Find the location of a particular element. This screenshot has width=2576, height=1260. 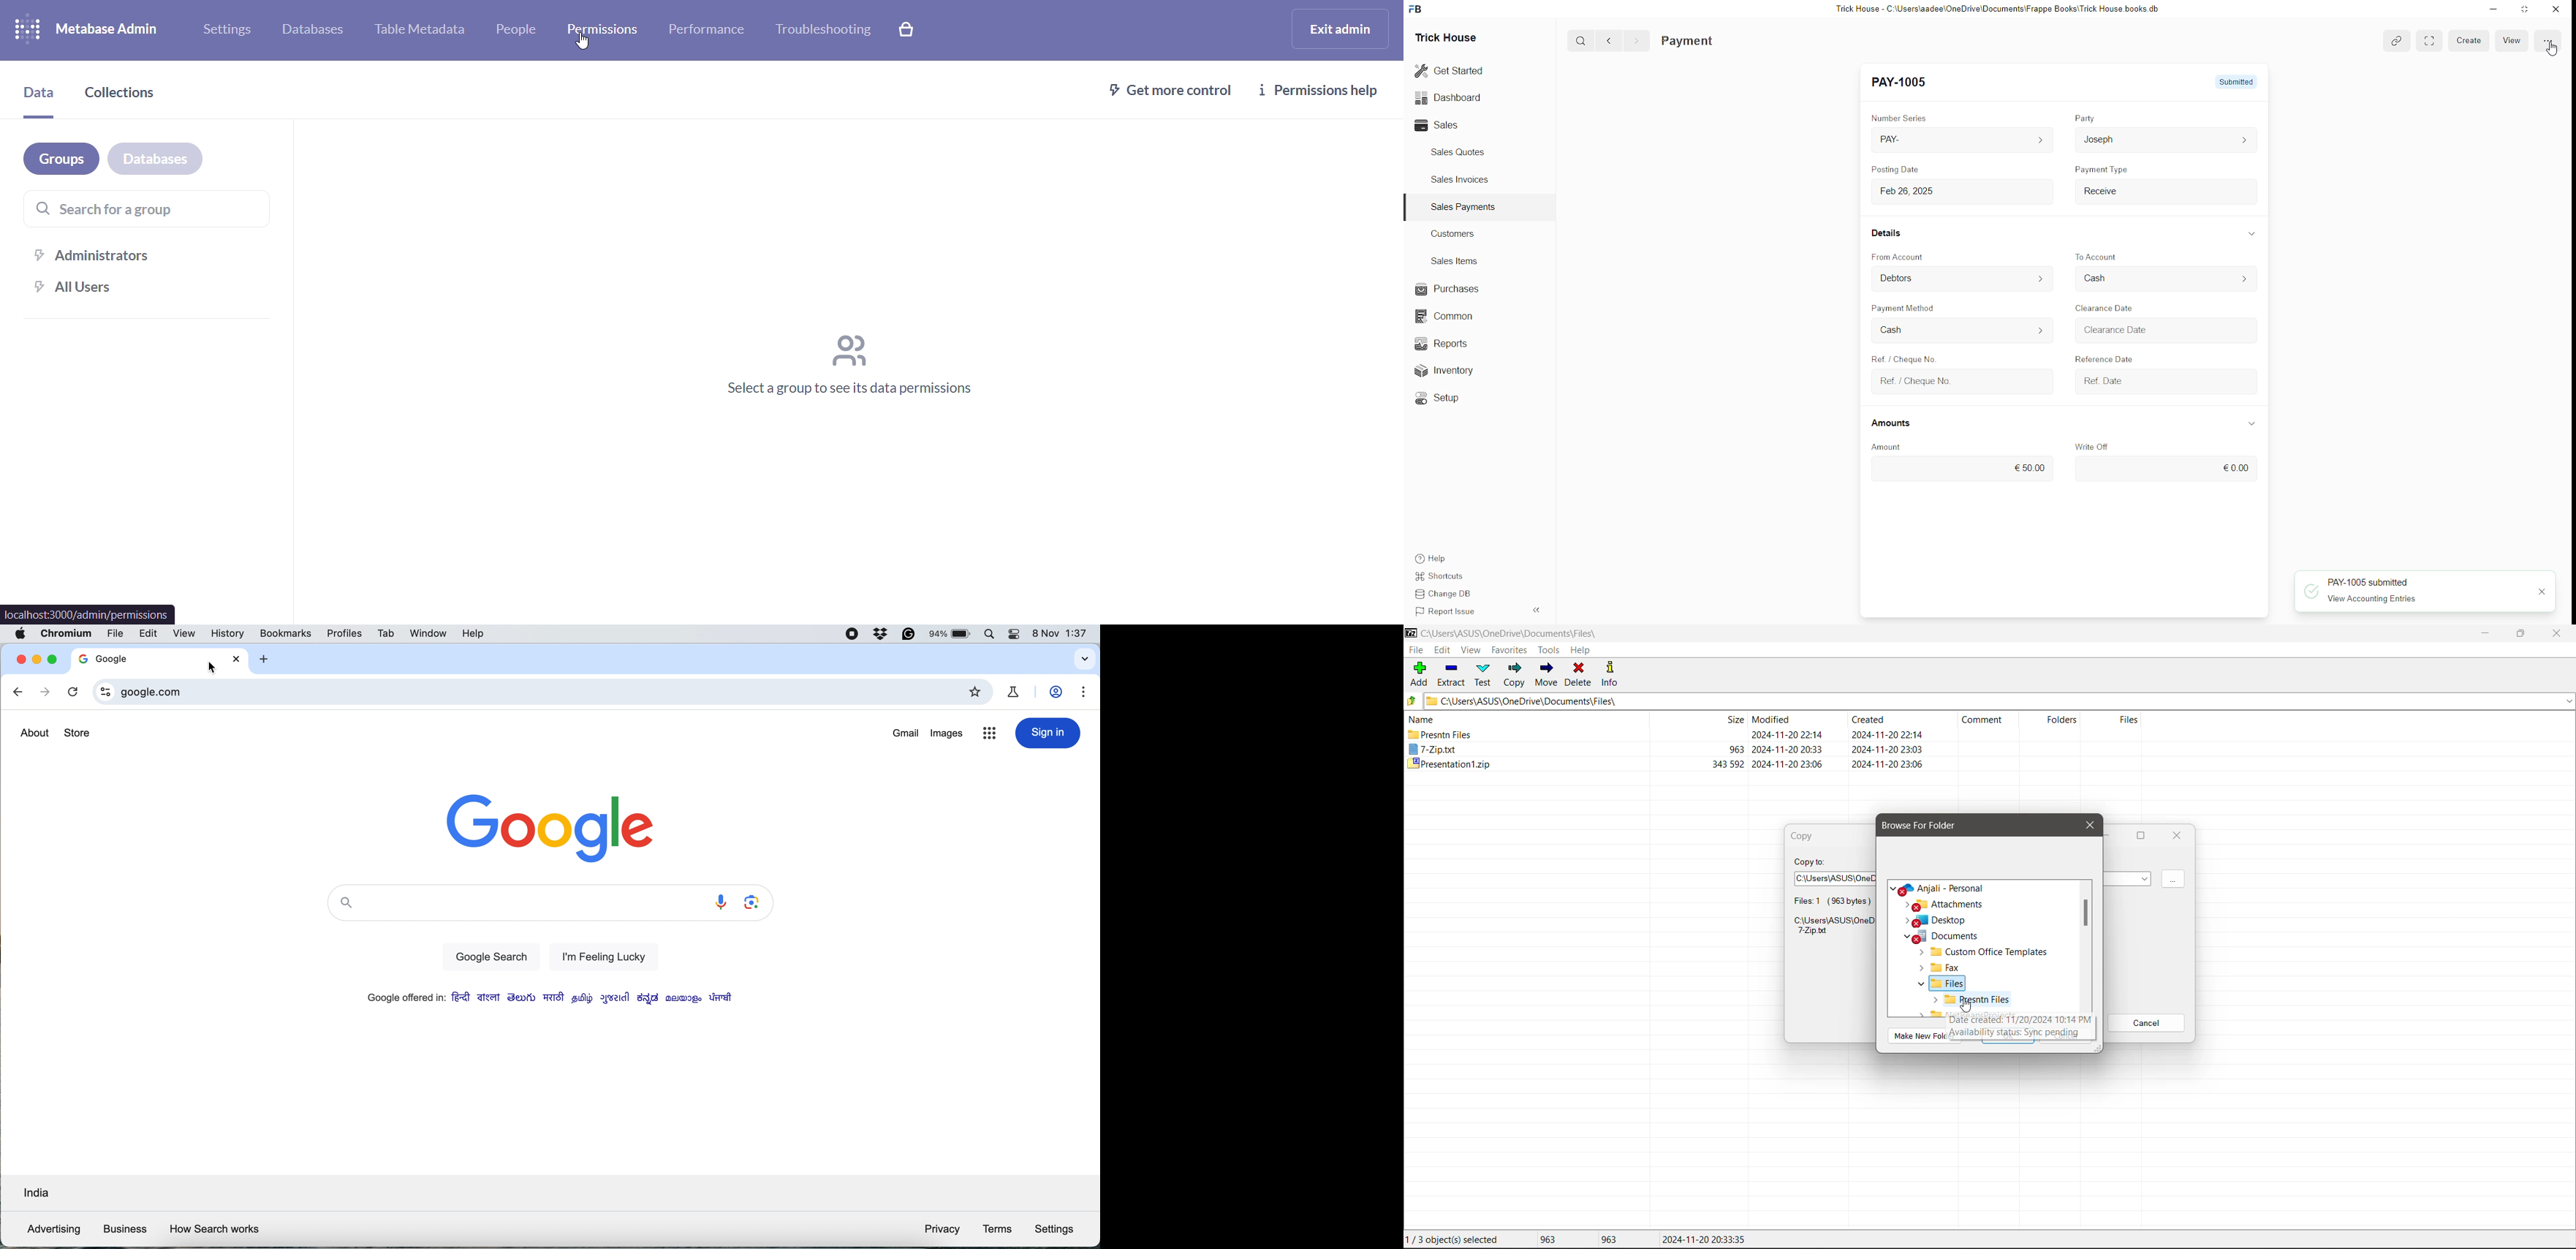

More options is located at coordinates (2429, 41).